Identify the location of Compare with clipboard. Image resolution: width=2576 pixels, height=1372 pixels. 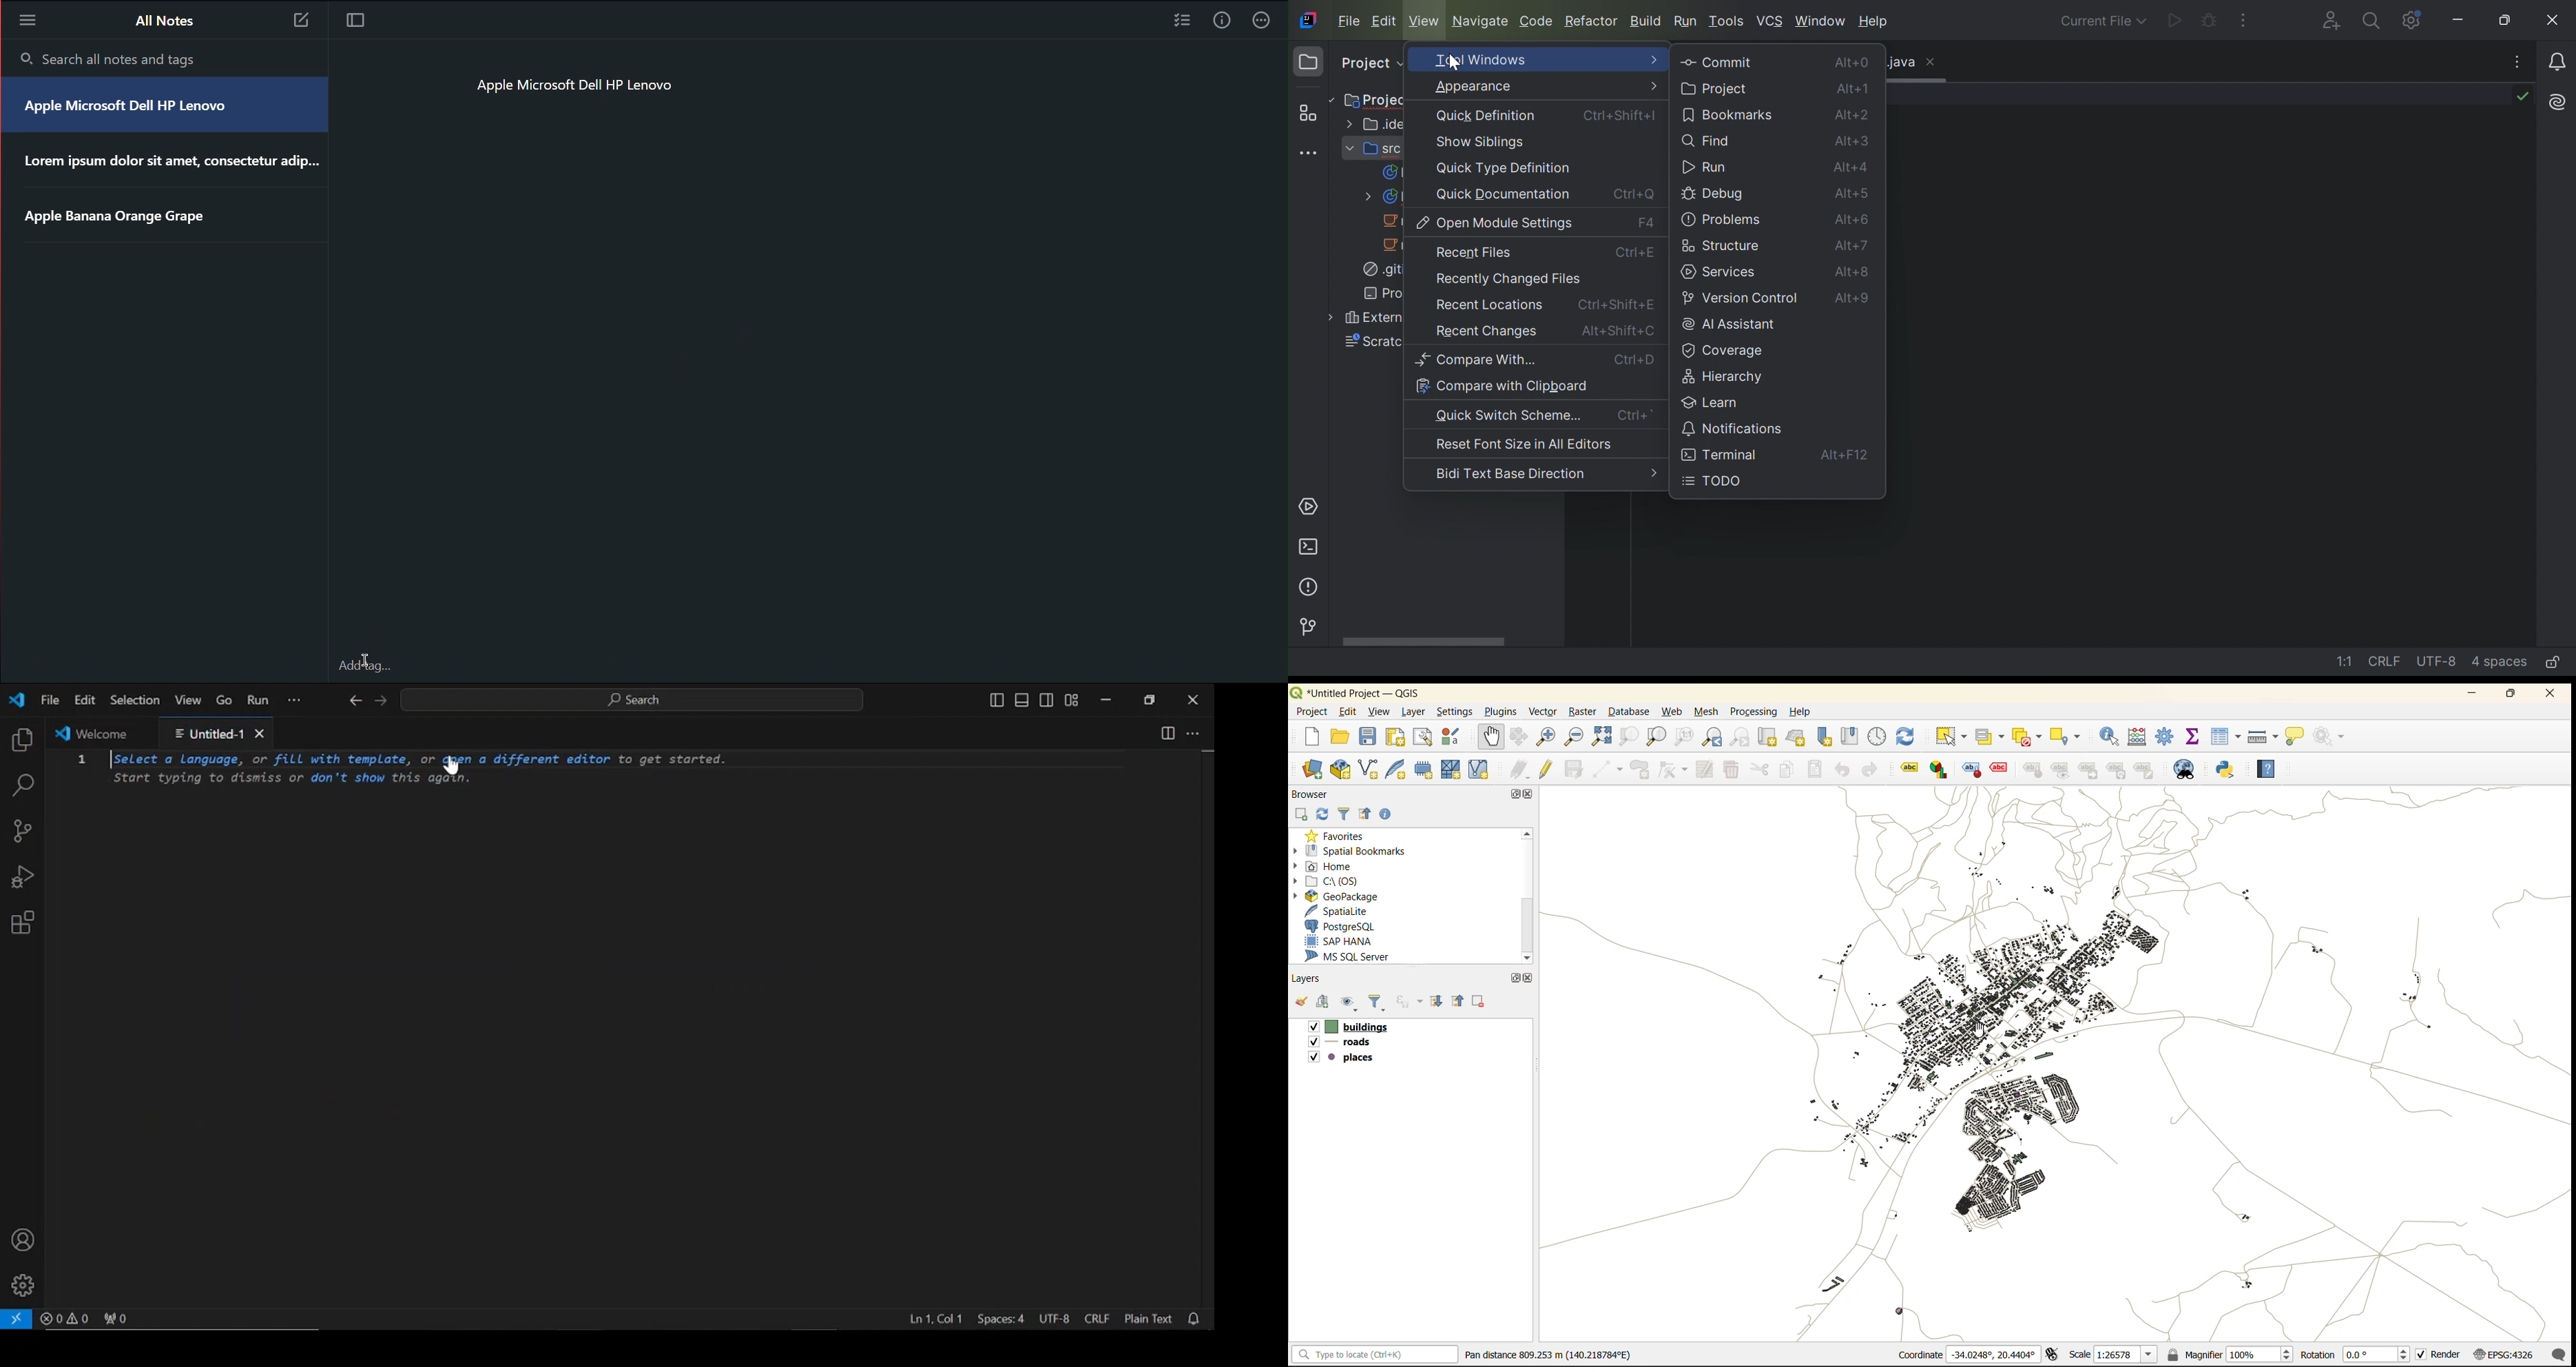
(1501, 387).